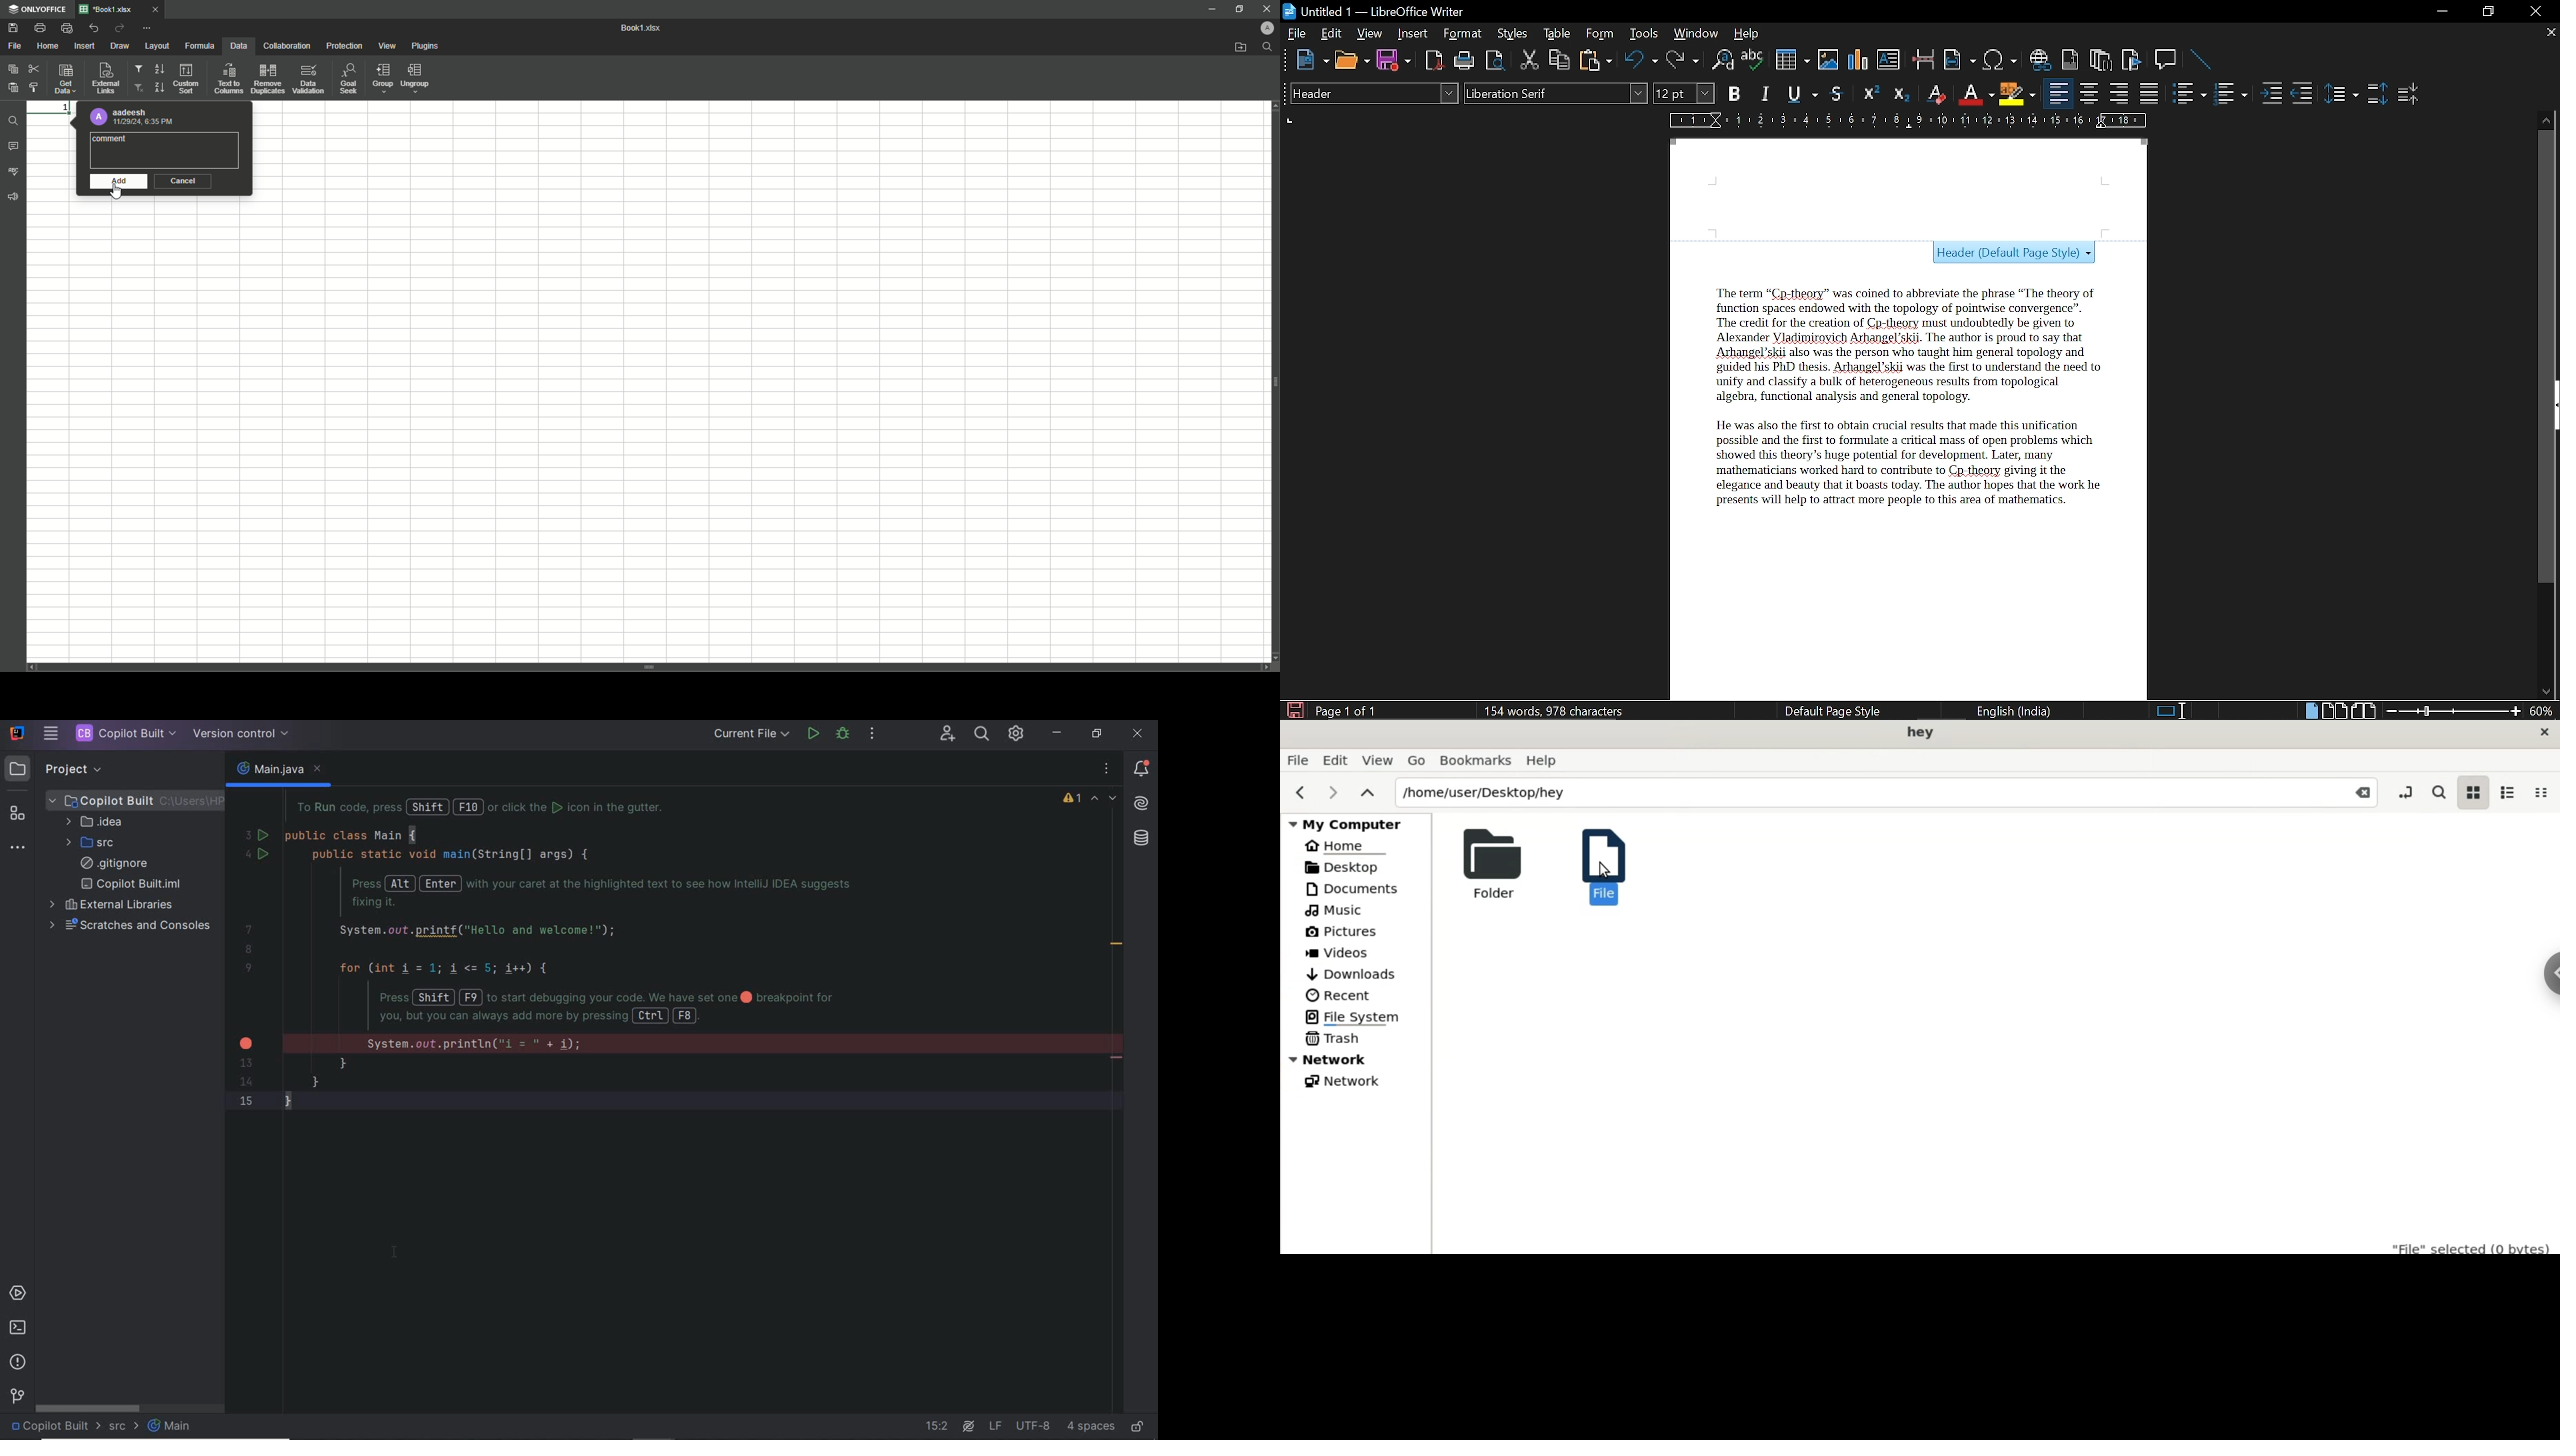  Describe the element at coordinates (2189, 94) in the screenshot. I see `toggle ordered list` at that location.